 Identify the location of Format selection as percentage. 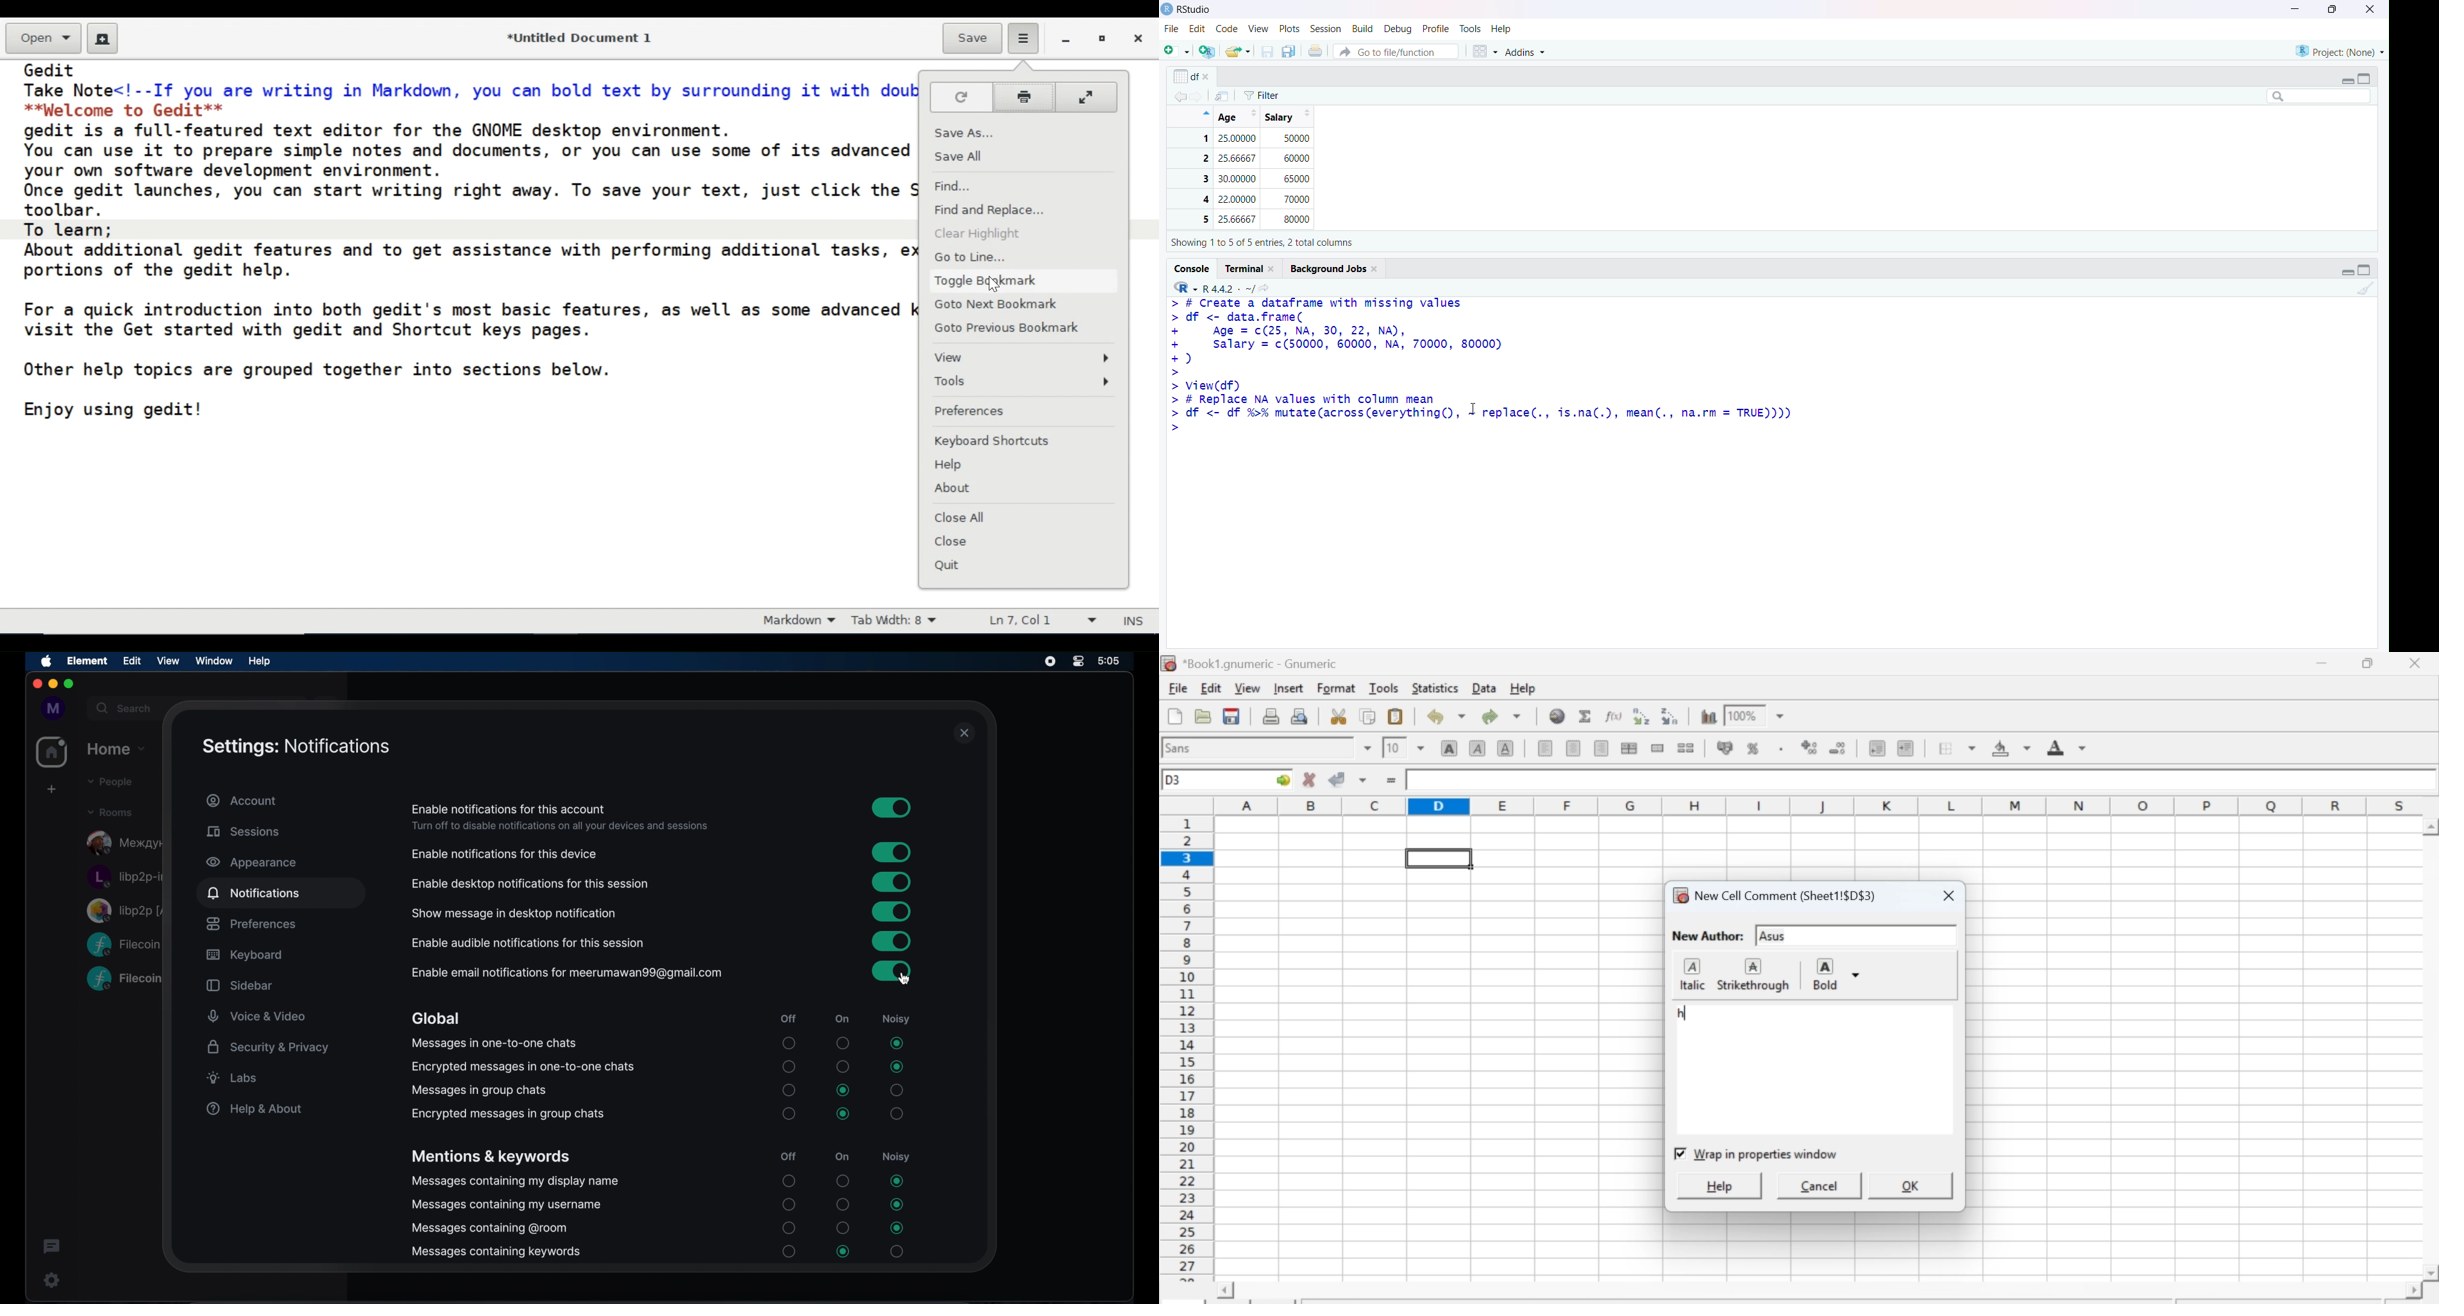
(1753, 747).